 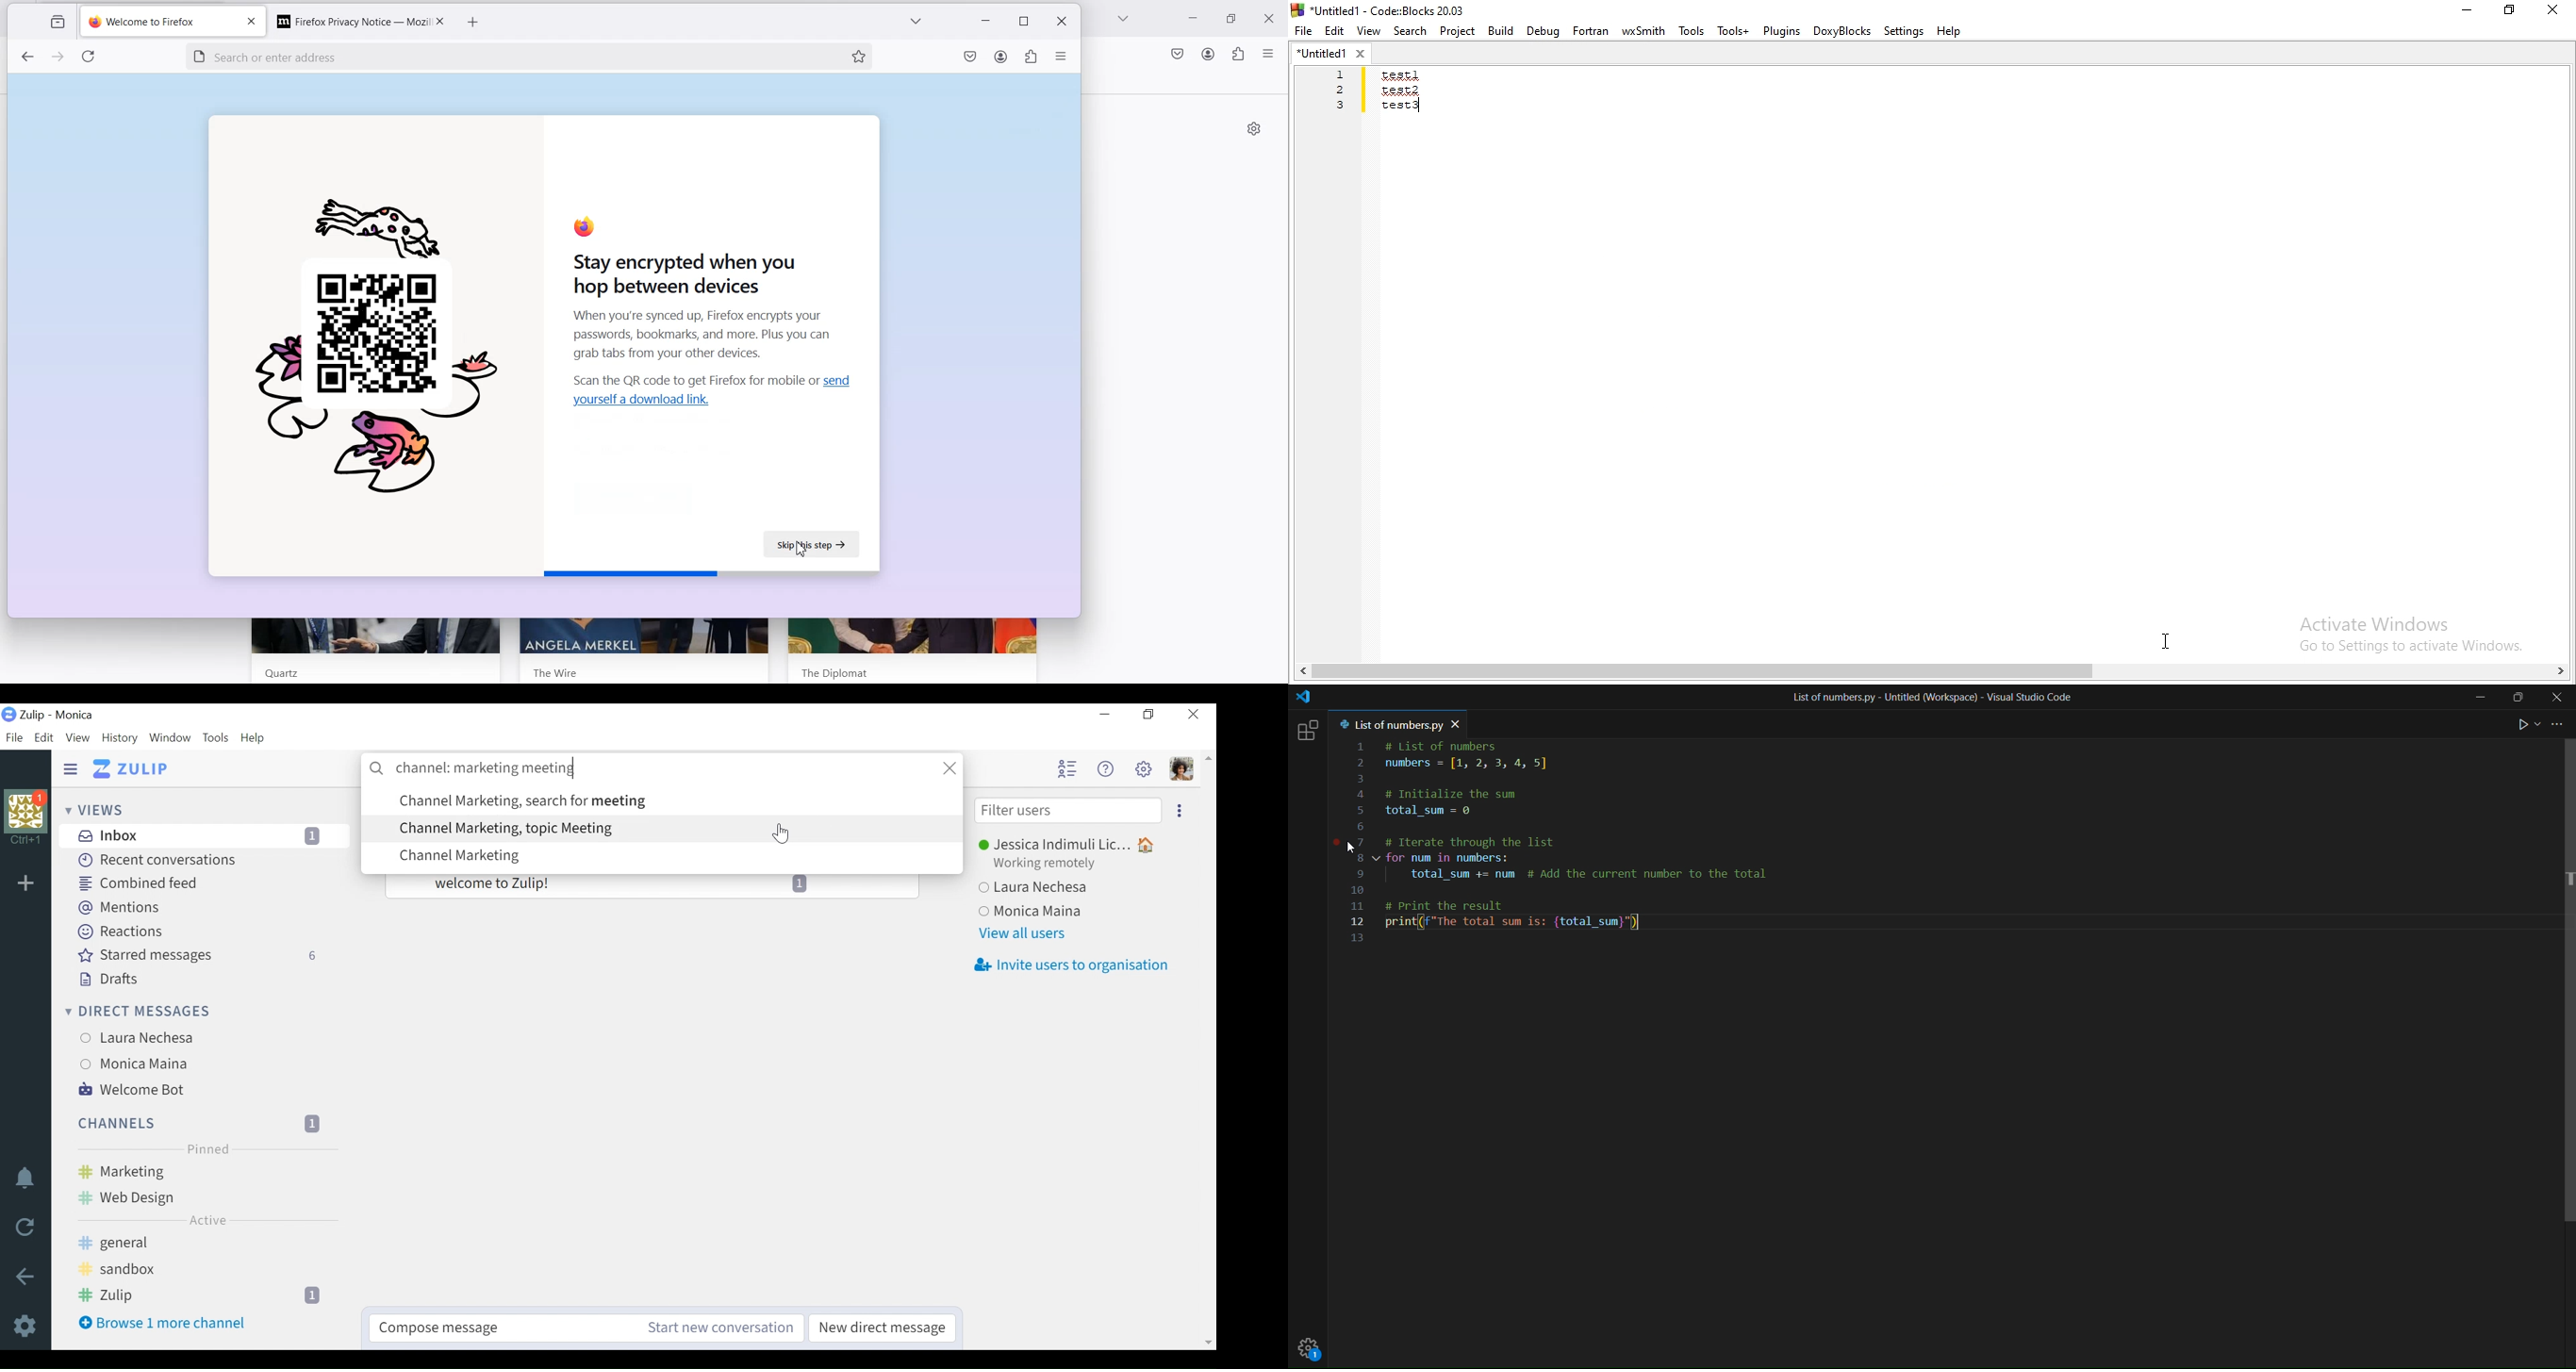 I want to click on Welcome Bot, so click(x=134, y=1090).